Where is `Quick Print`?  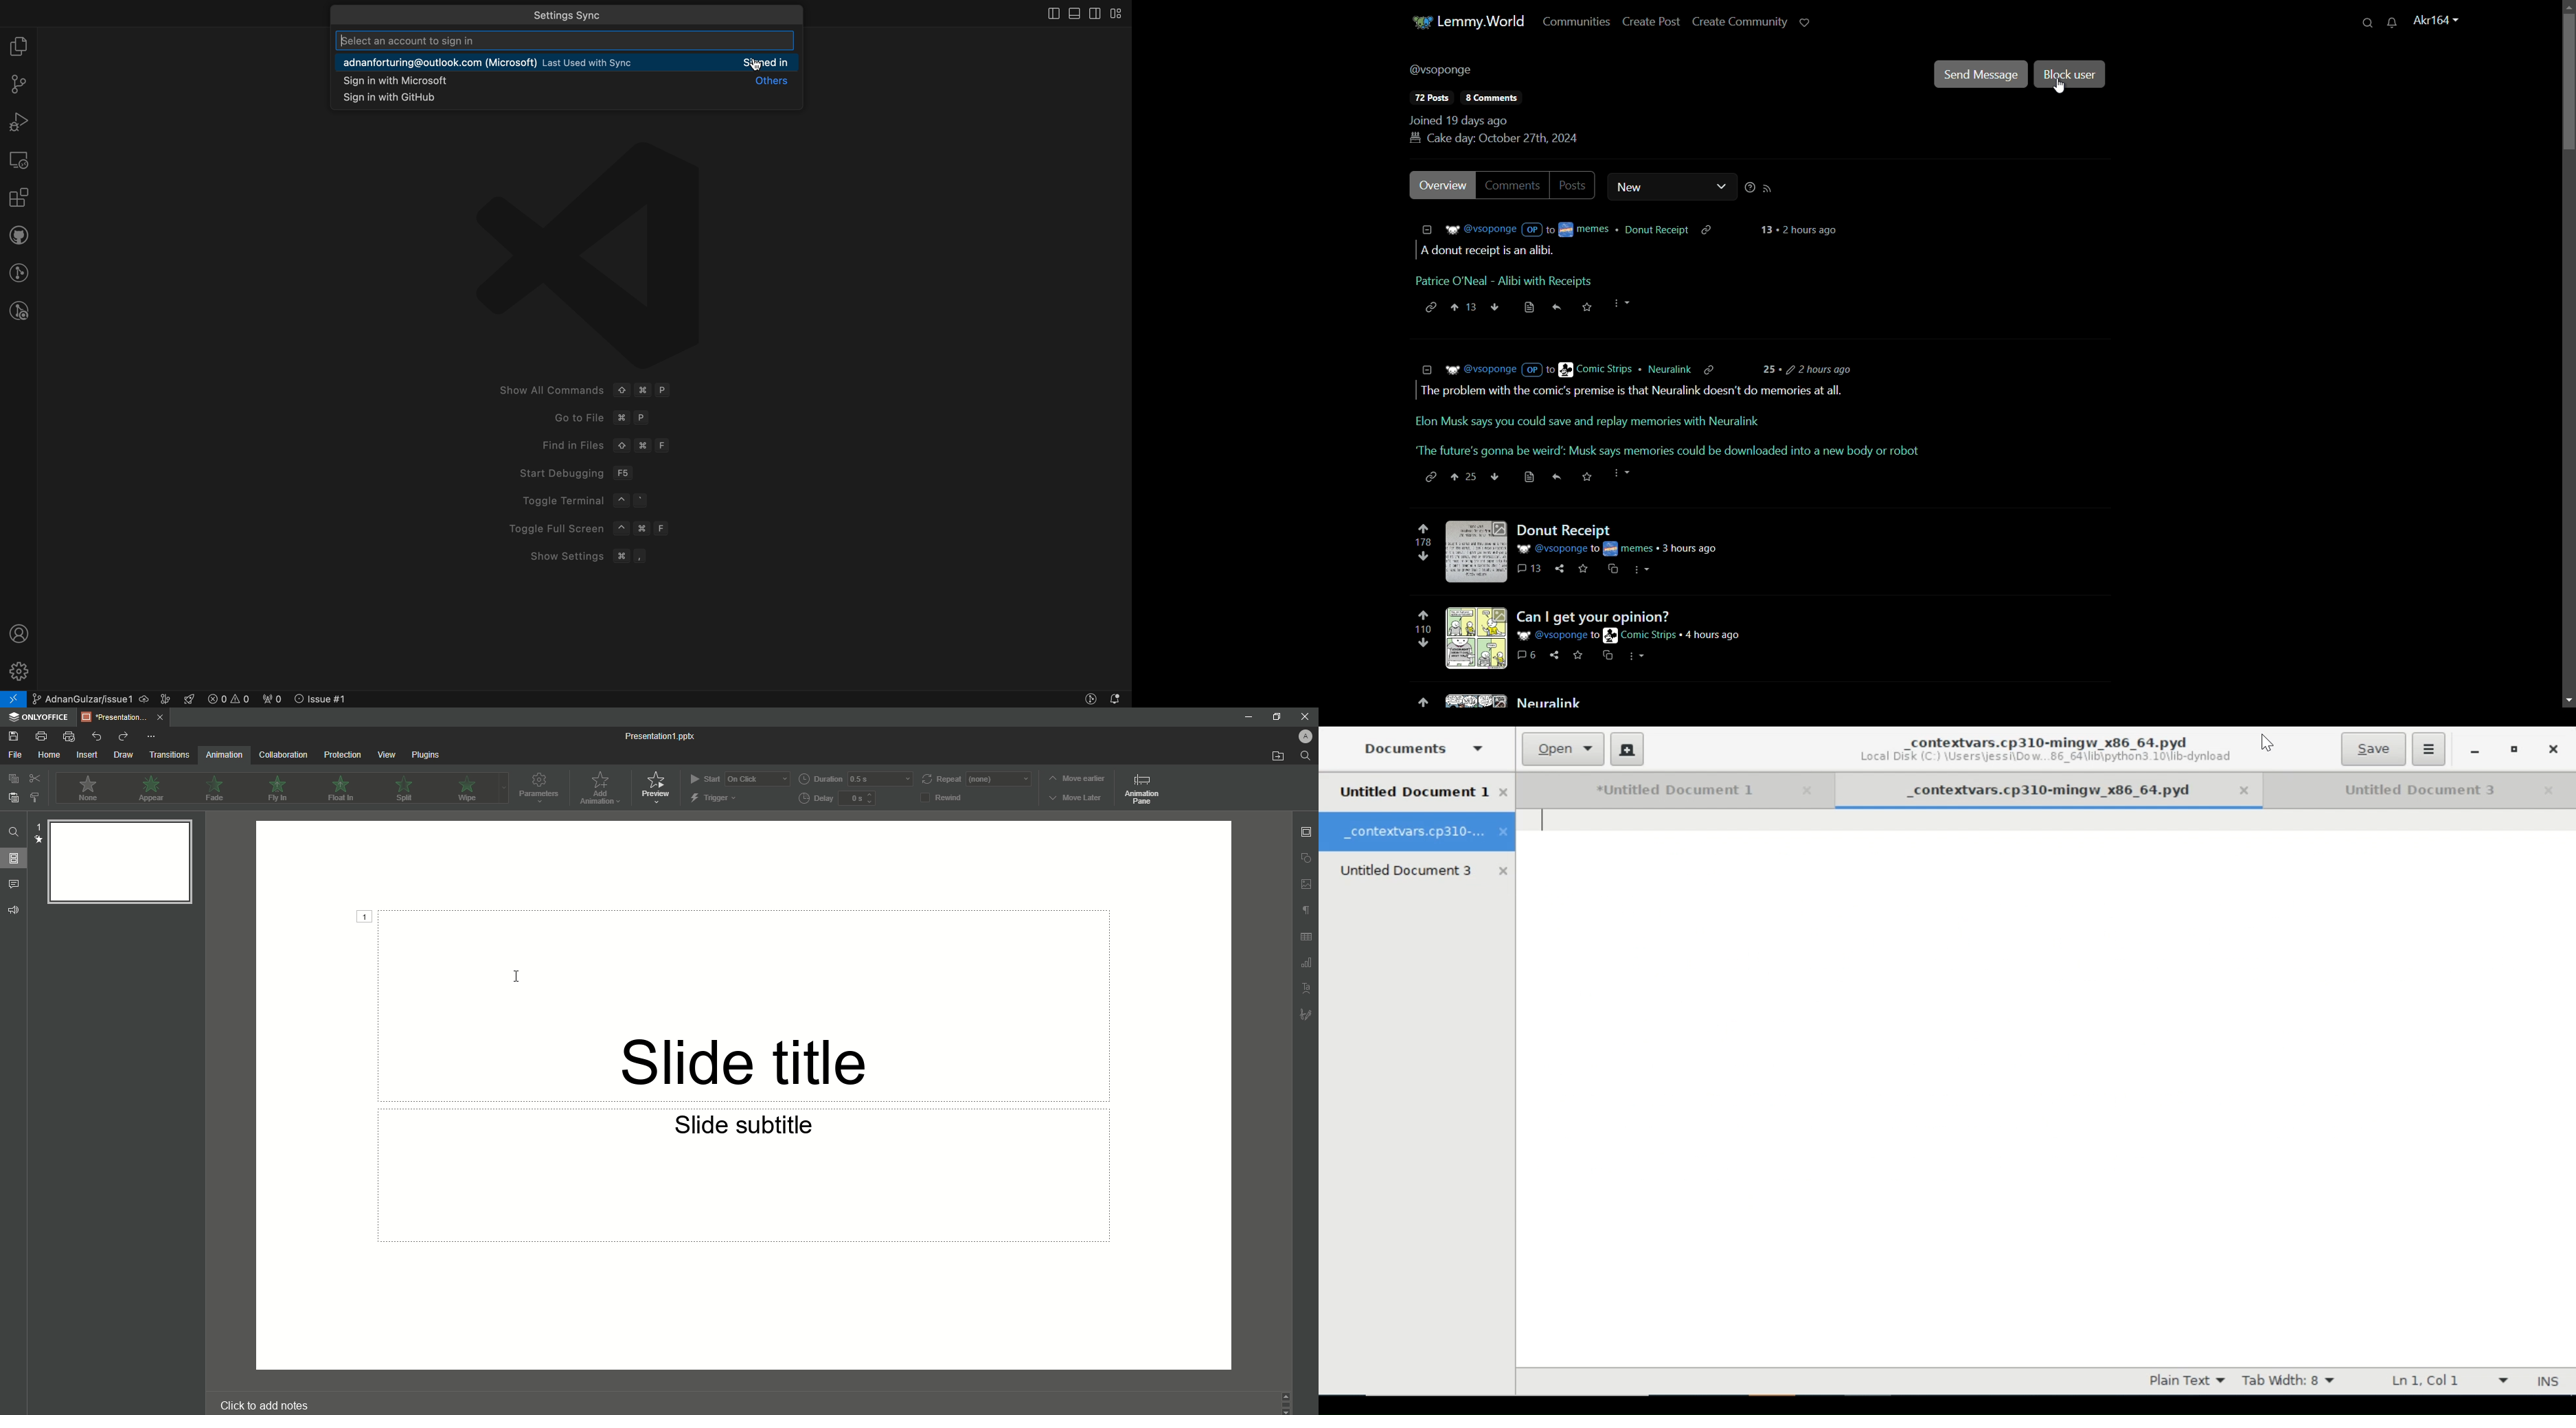
Quick Print is located at coordinates (69, 736).